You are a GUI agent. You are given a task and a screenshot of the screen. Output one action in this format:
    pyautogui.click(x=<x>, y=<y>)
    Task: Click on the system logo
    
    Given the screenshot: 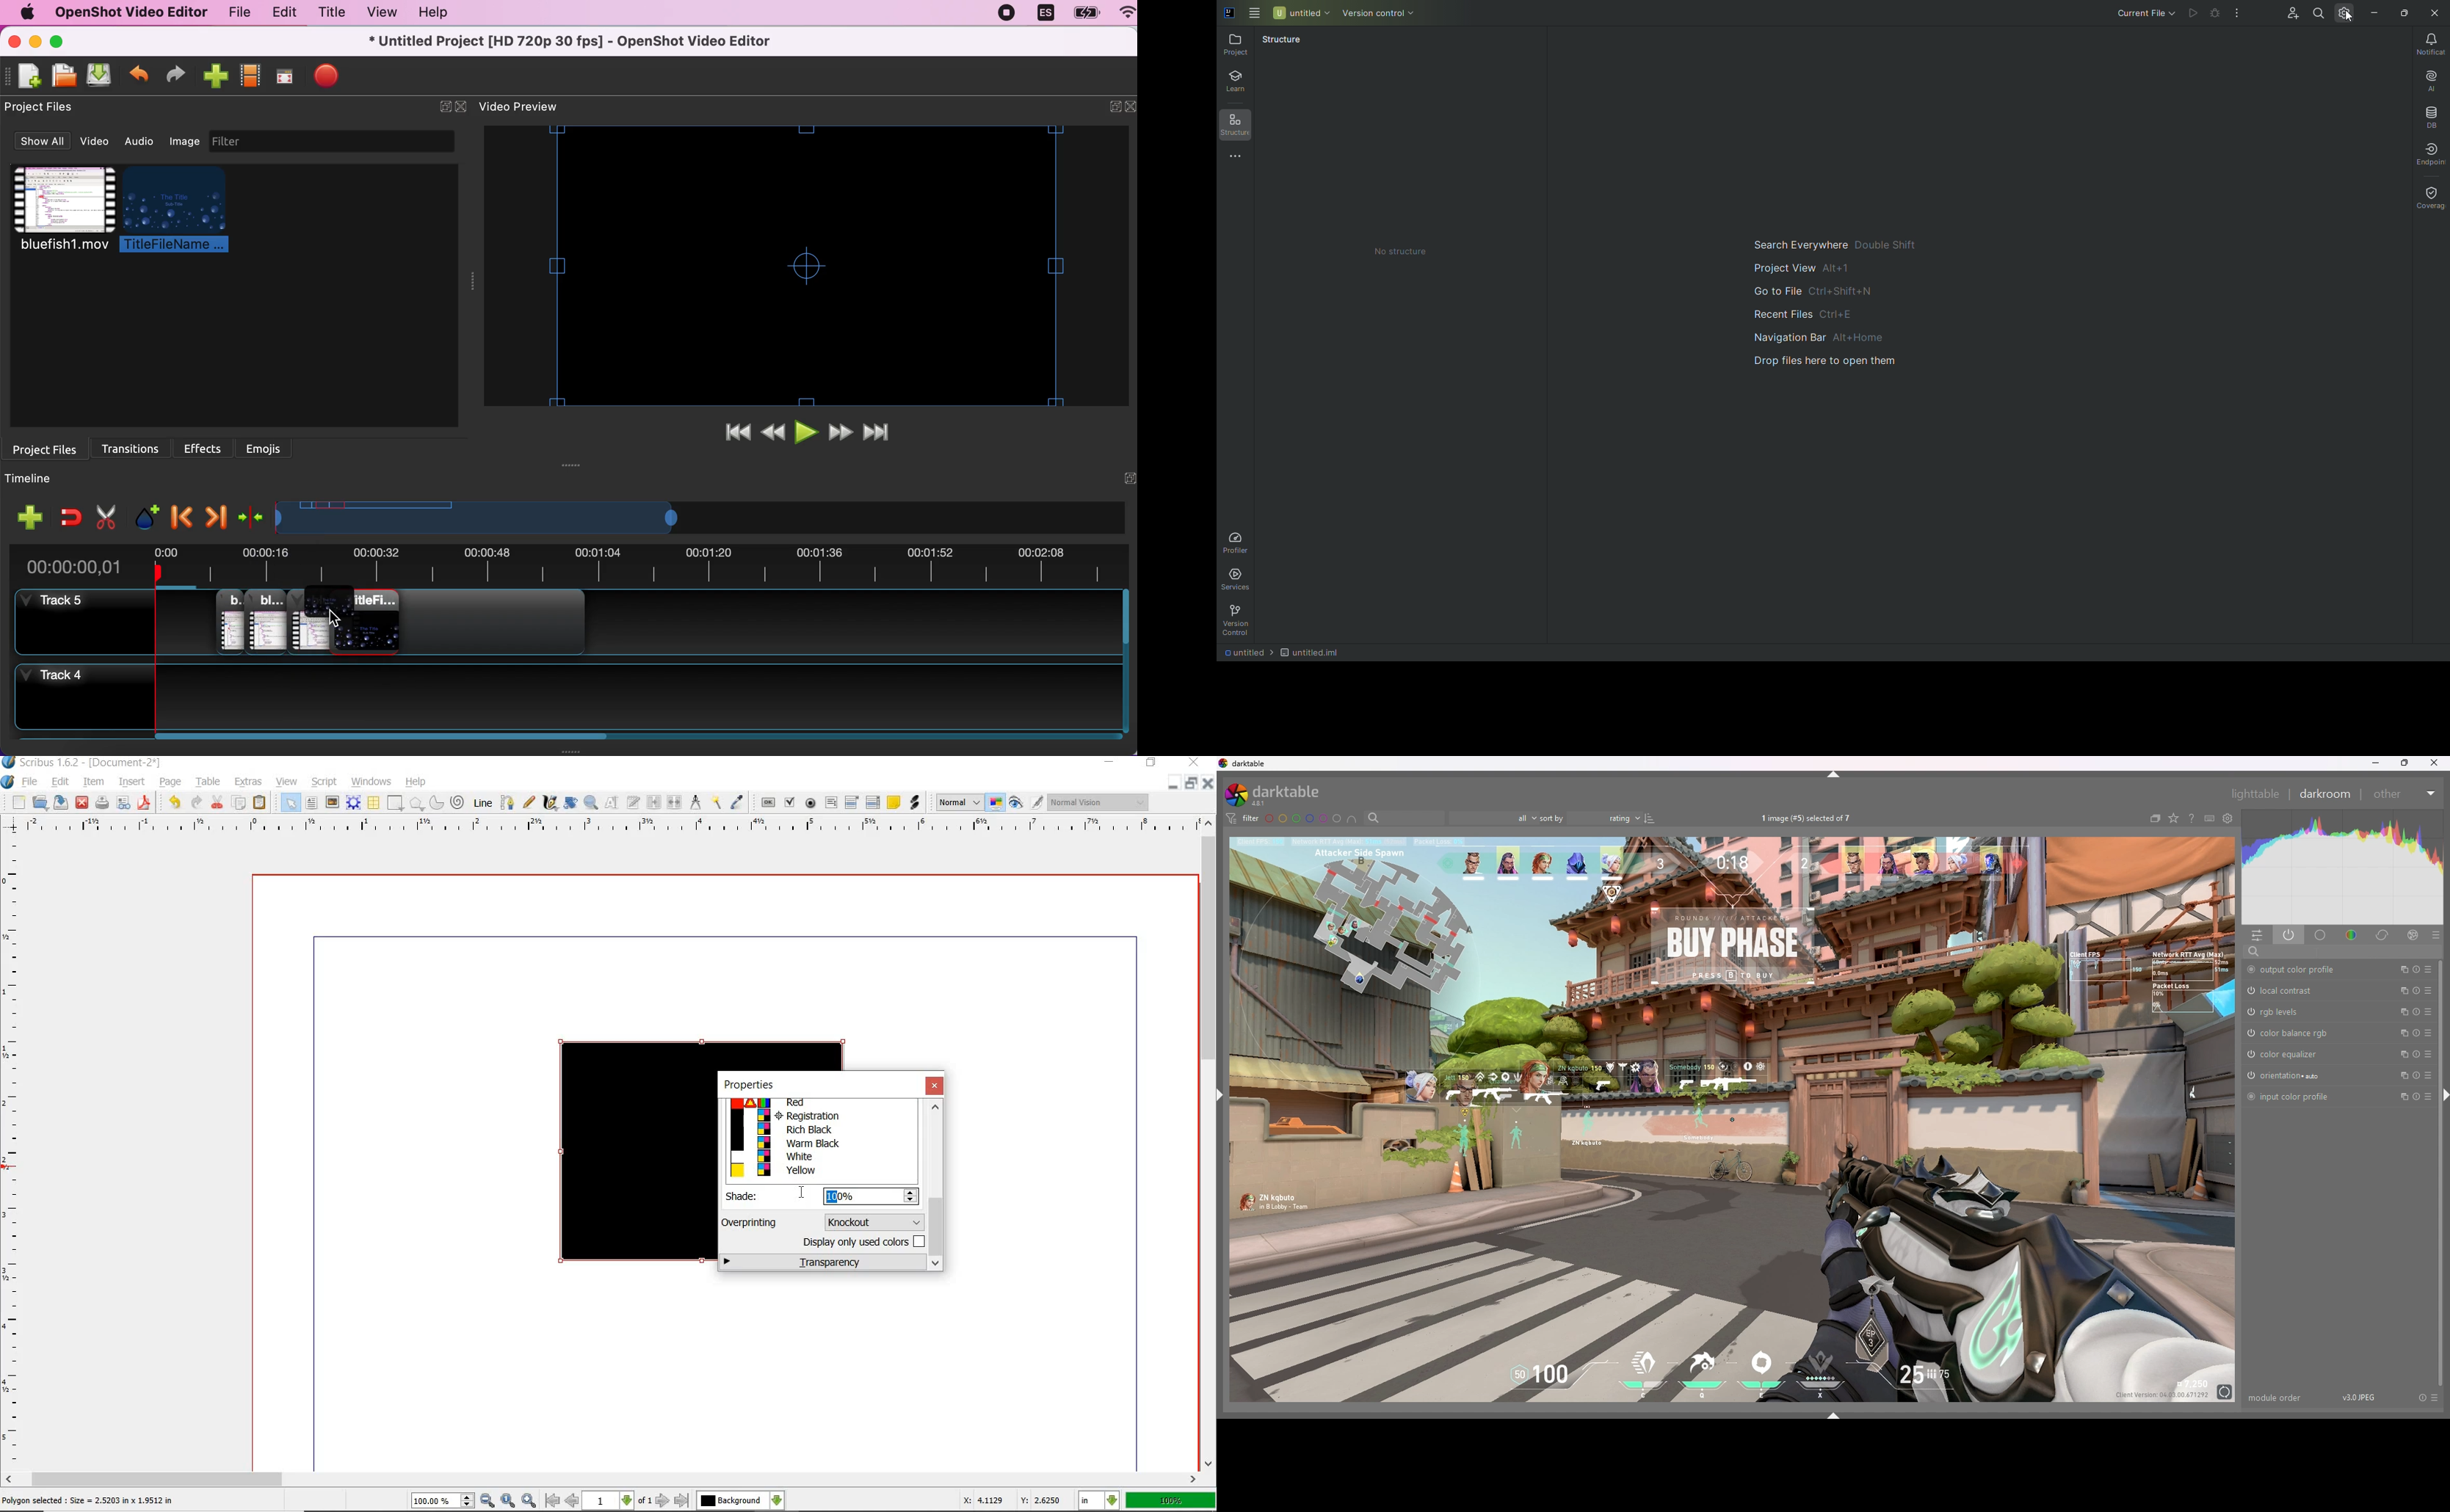 What is the action you would take?
    pyautogui.click(x=9, y=783)
    